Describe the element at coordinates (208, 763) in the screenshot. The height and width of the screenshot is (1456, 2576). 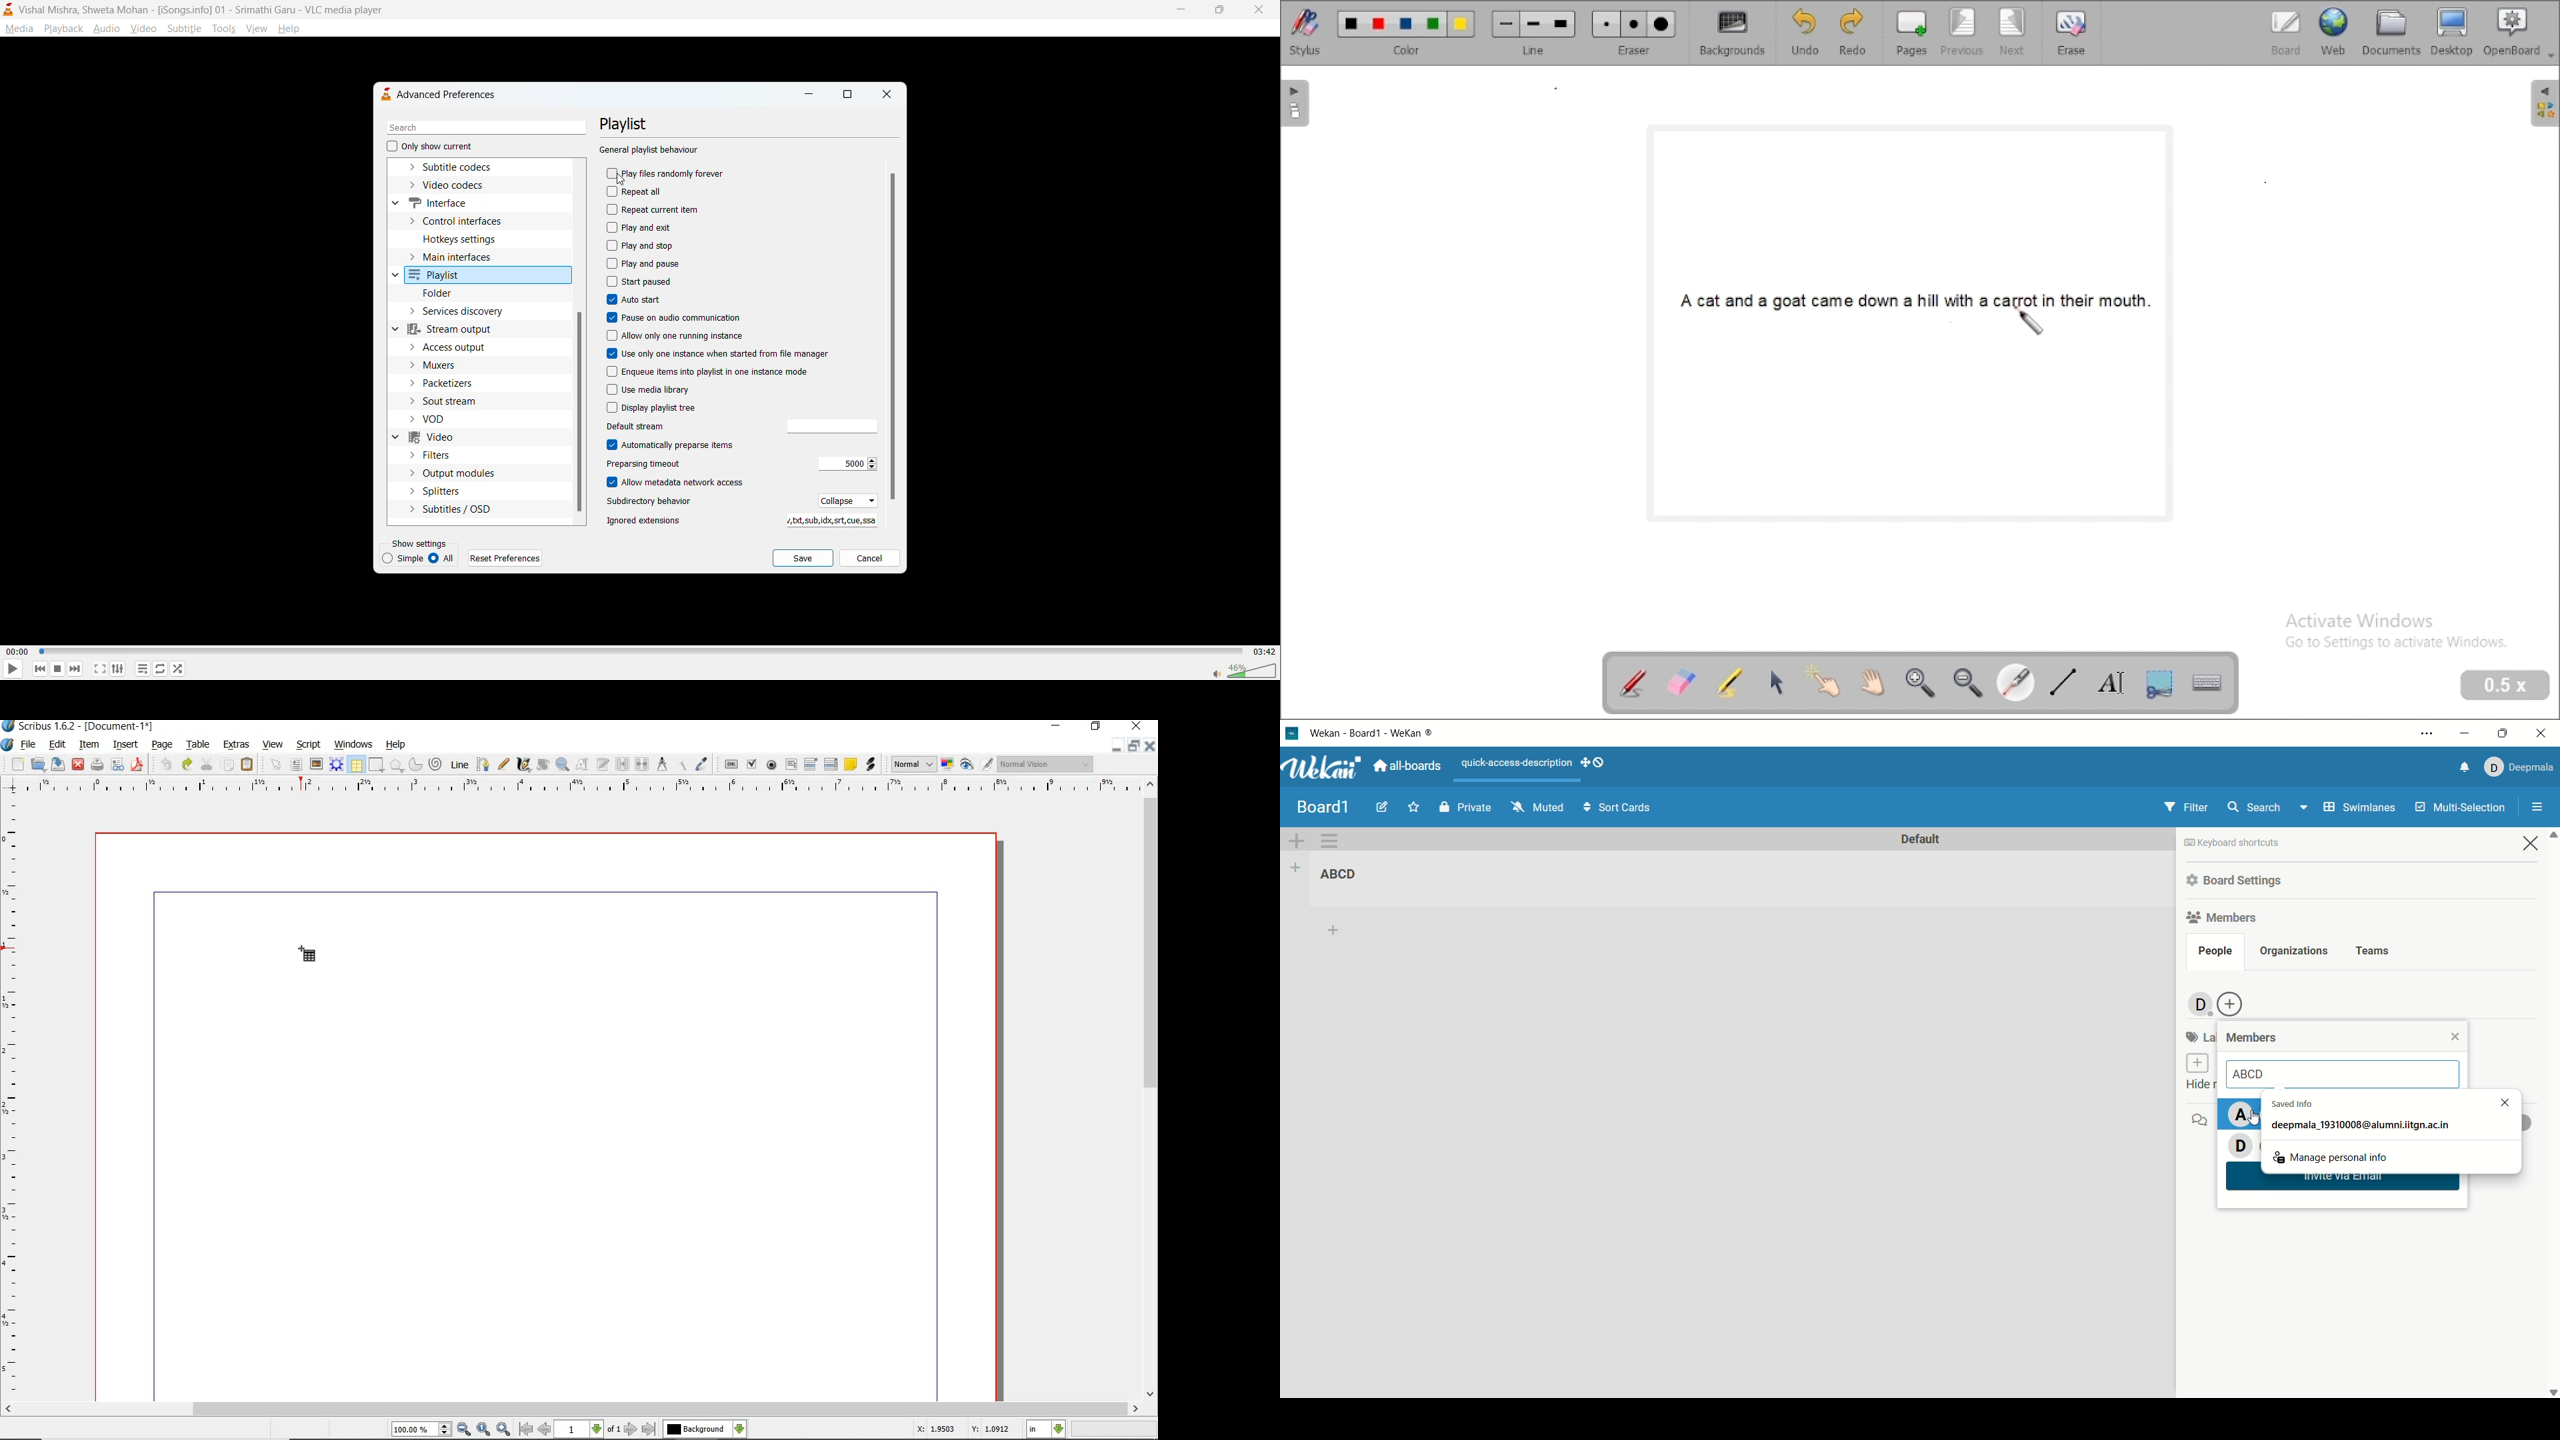
I see `cut` at that location.